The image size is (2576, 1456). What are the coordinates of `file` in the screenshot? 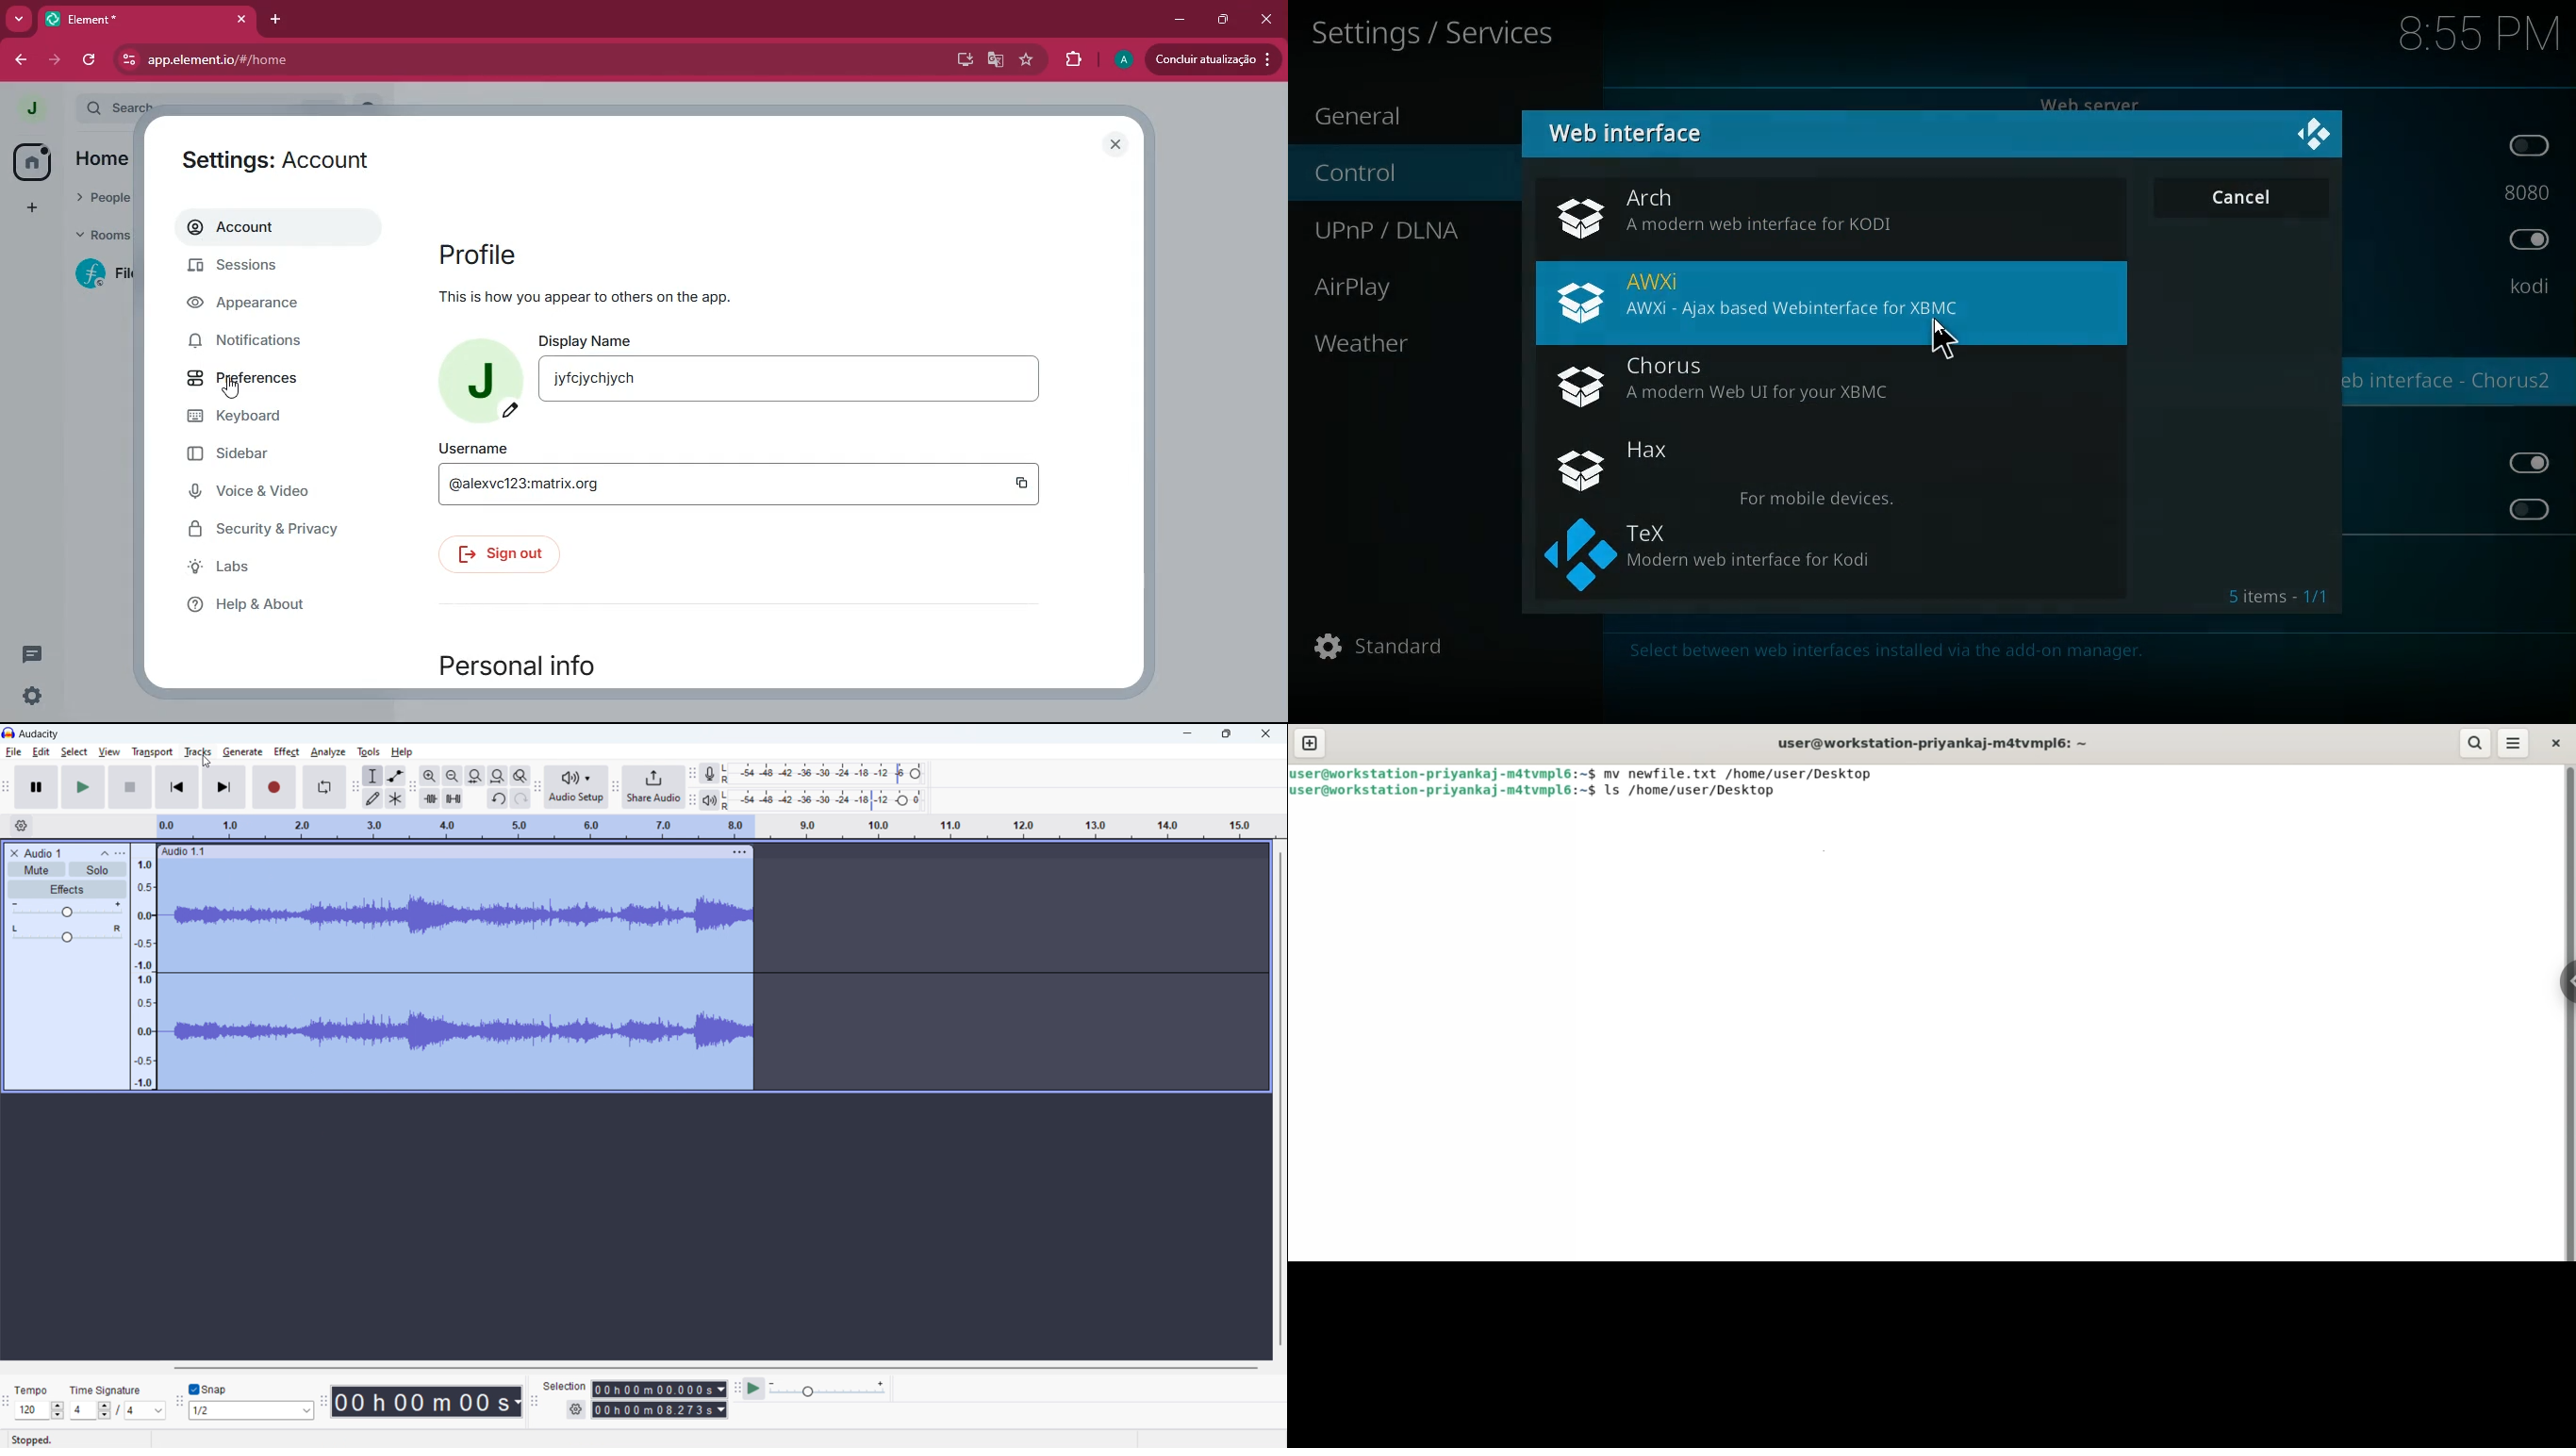 It's located at (13, 752).